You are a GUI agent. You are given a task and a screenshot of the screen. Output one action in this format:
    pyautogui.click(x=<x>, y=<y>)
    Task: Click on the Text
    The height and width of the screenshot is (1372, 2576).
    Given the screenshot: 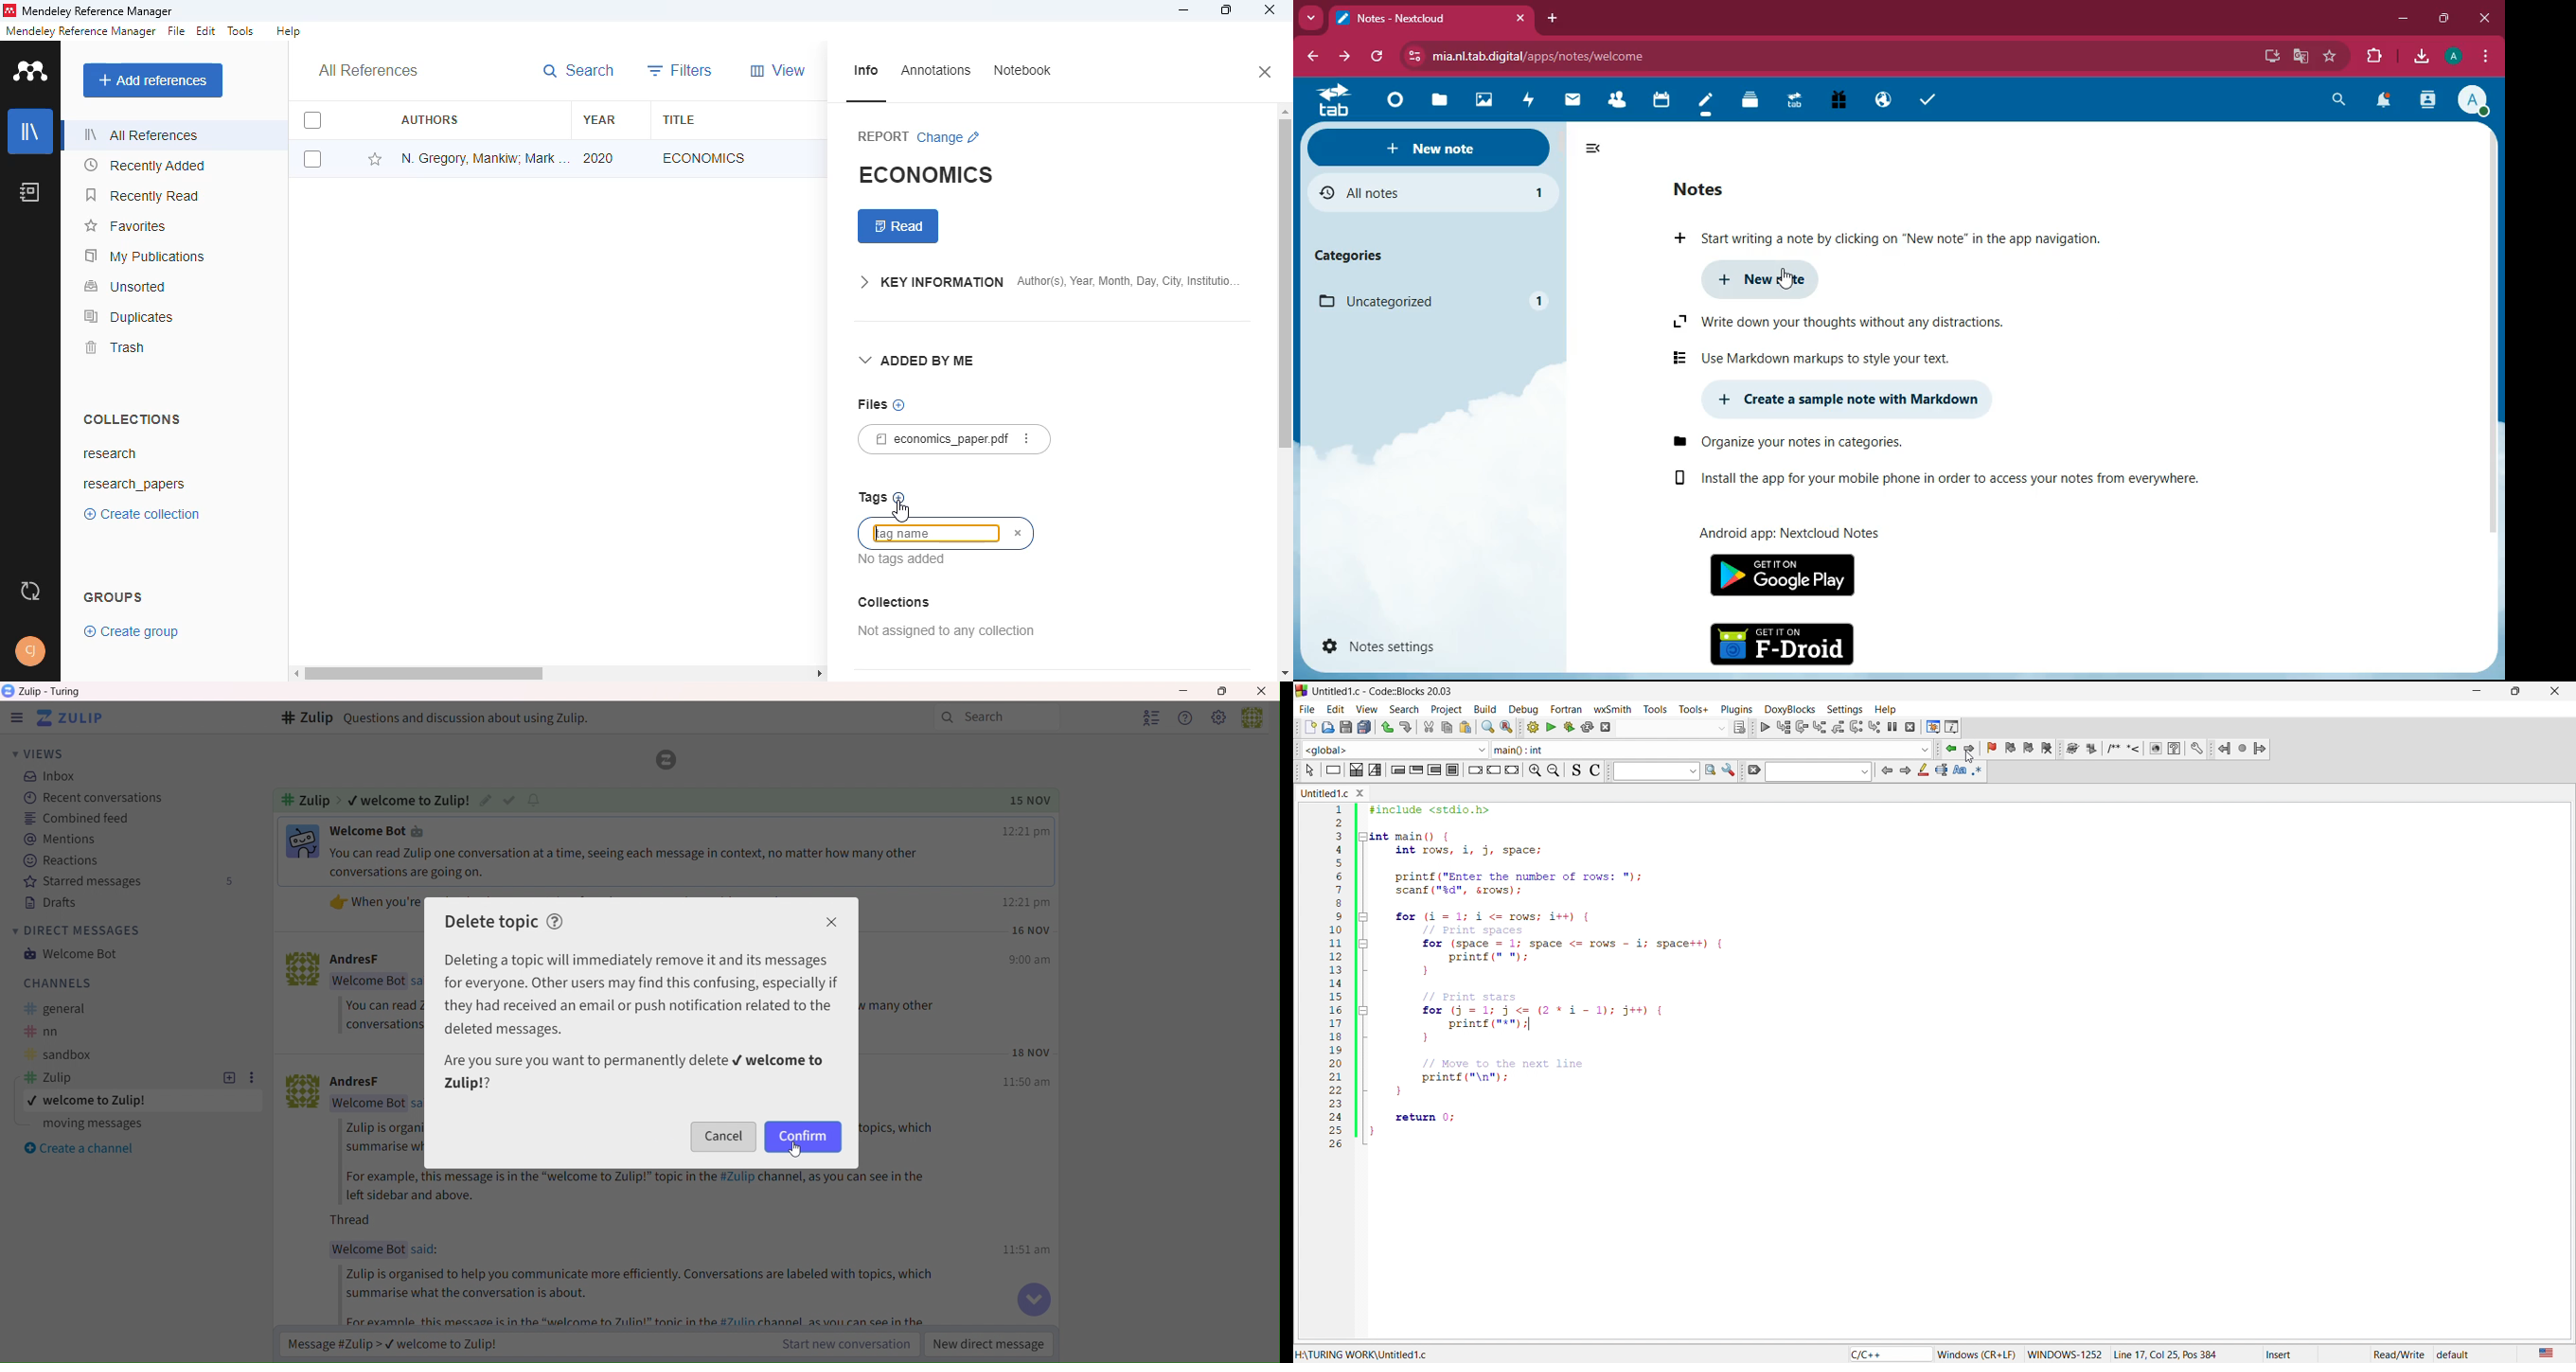 What is the action you would take?
    pyautogui.click(x=427, y=1250)
    